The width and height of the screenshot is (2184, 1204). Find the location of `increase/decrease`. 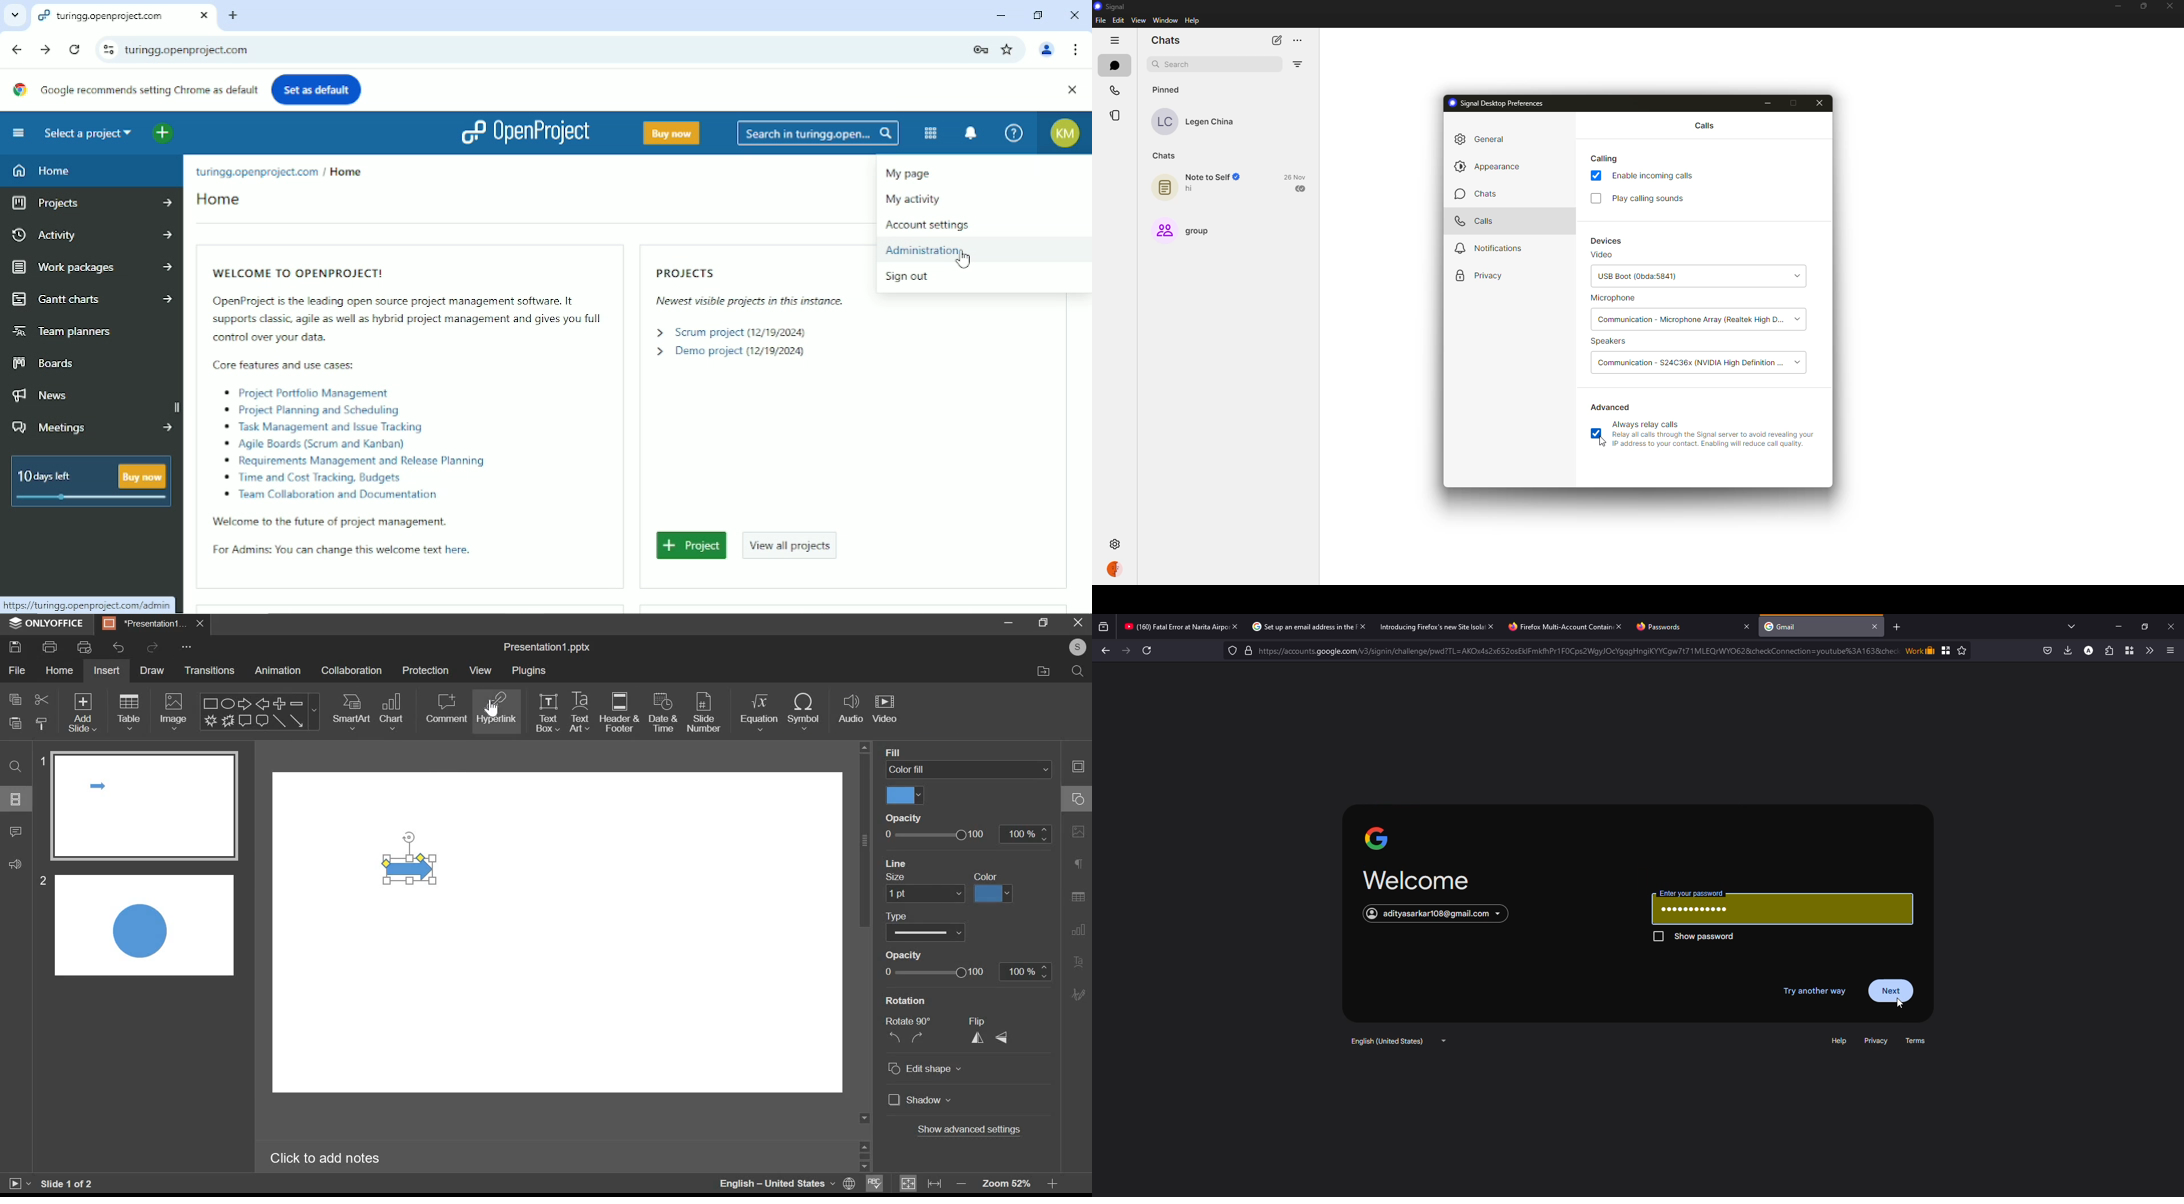

increase/decrease is located at coordinates (1025, 972).